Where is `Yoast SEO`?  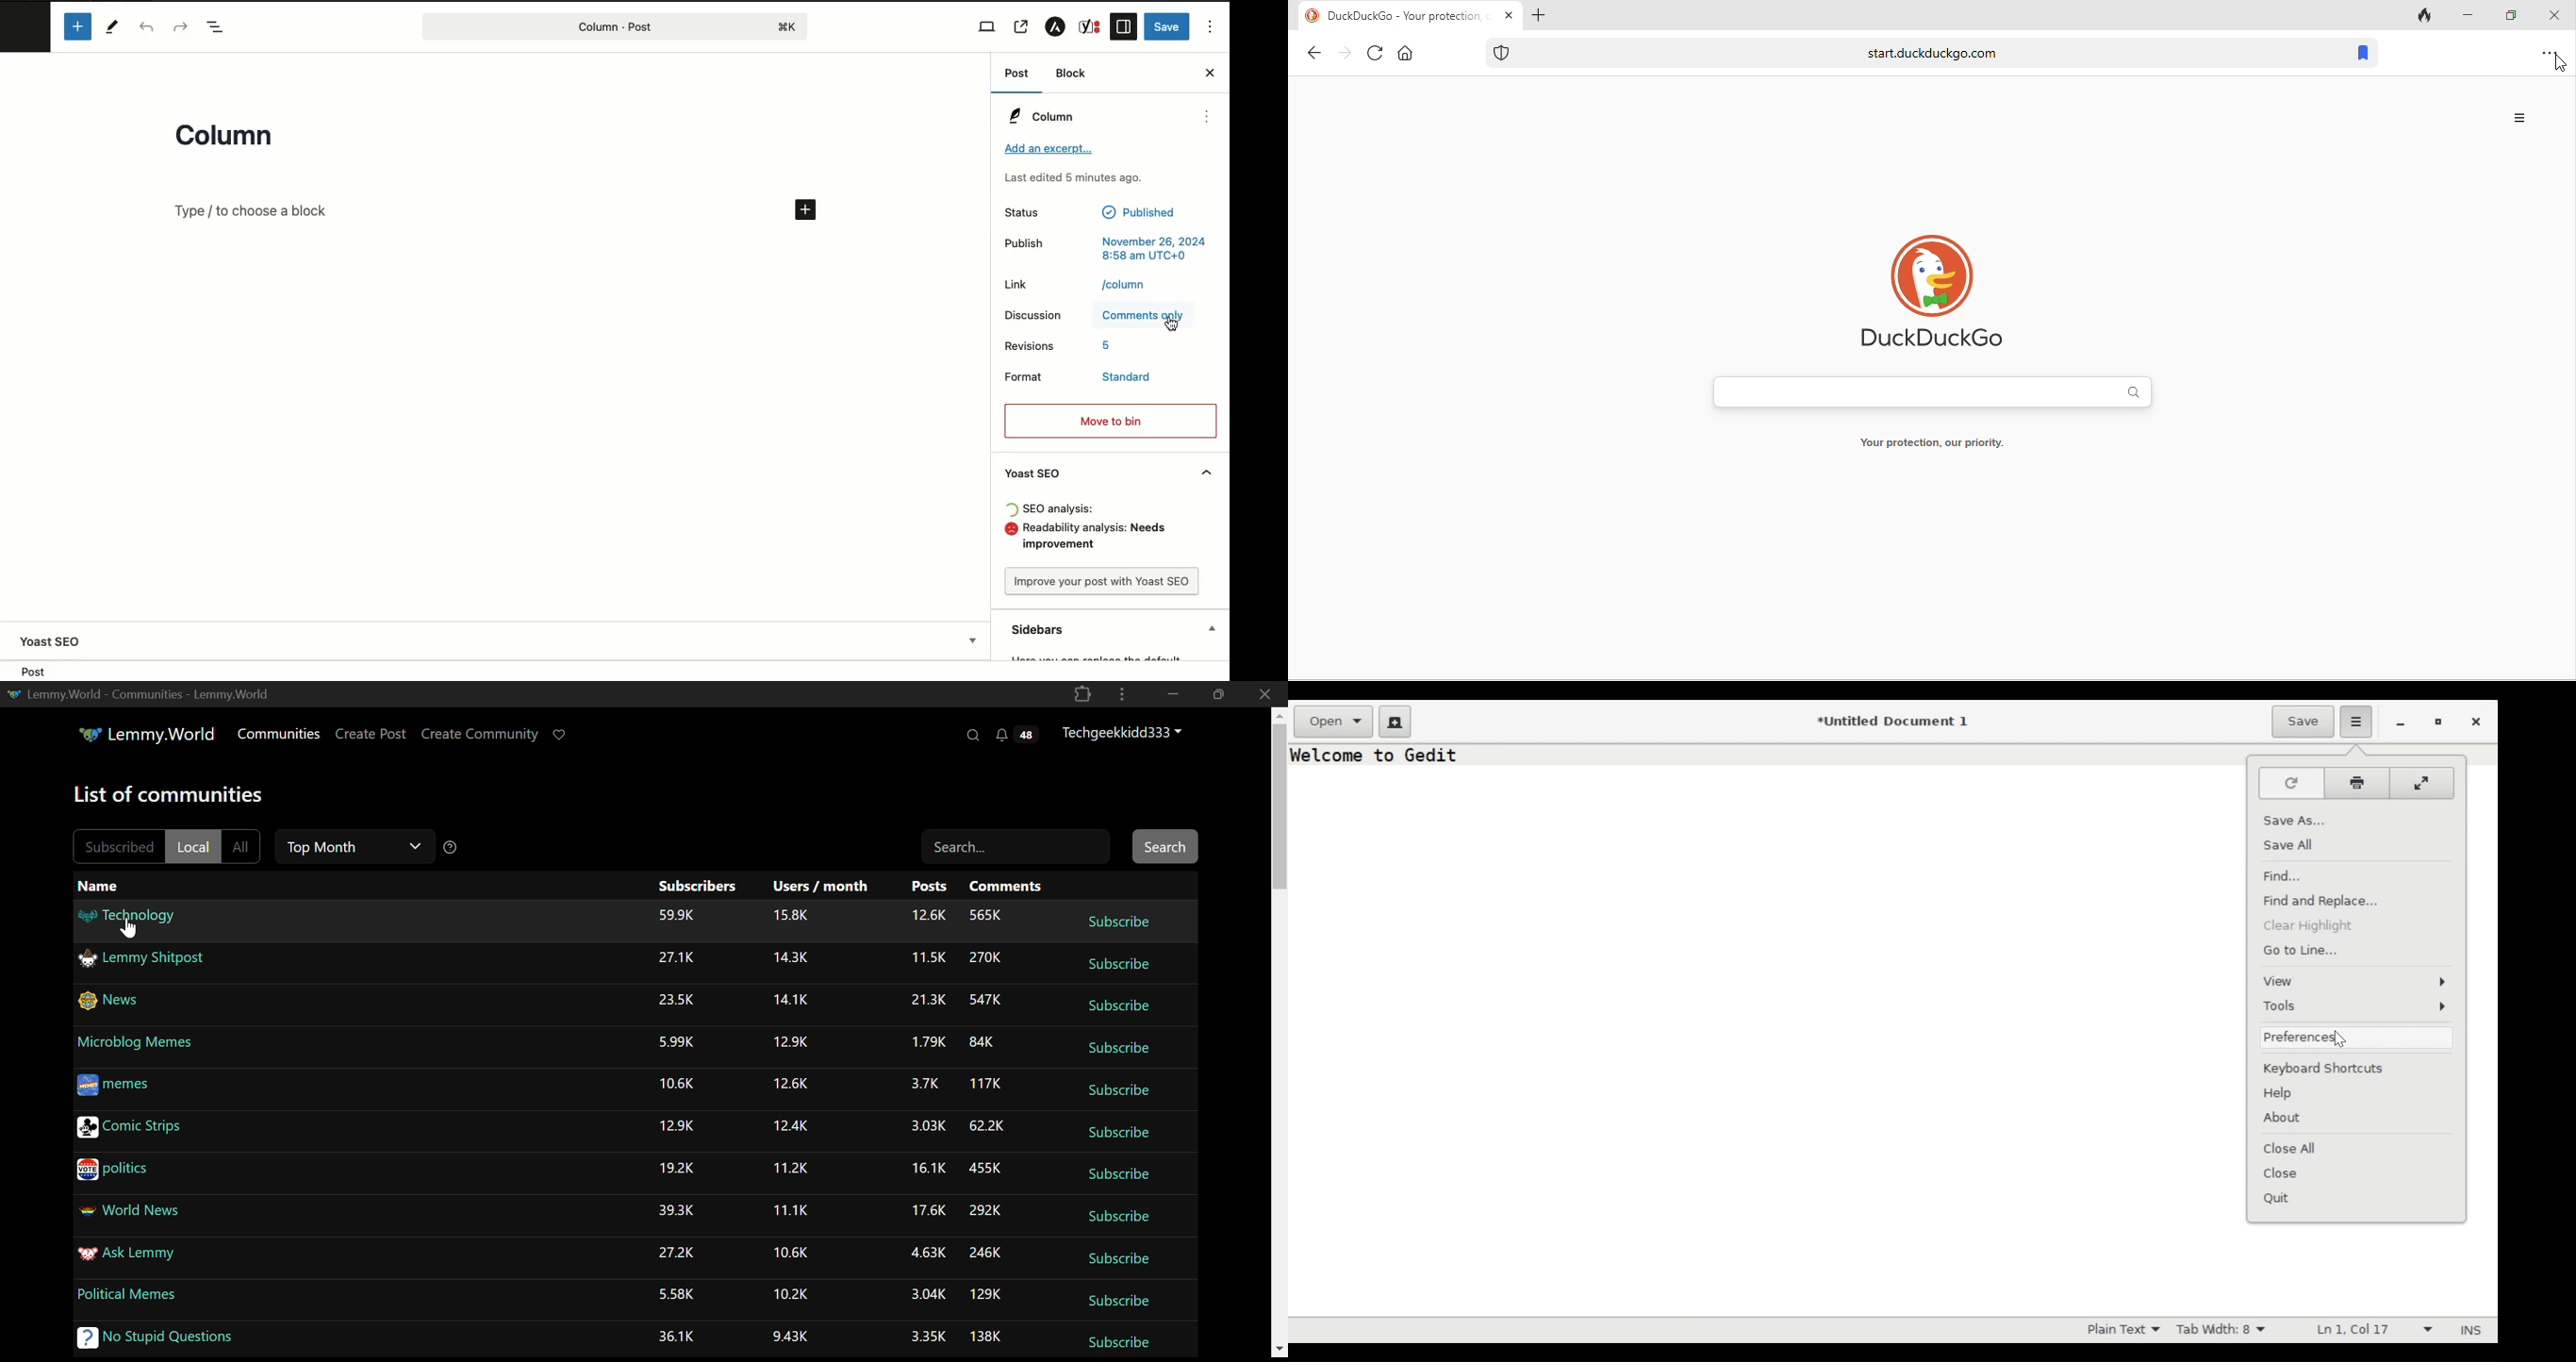
Yoast SEO is located at coordinates (50, 642).